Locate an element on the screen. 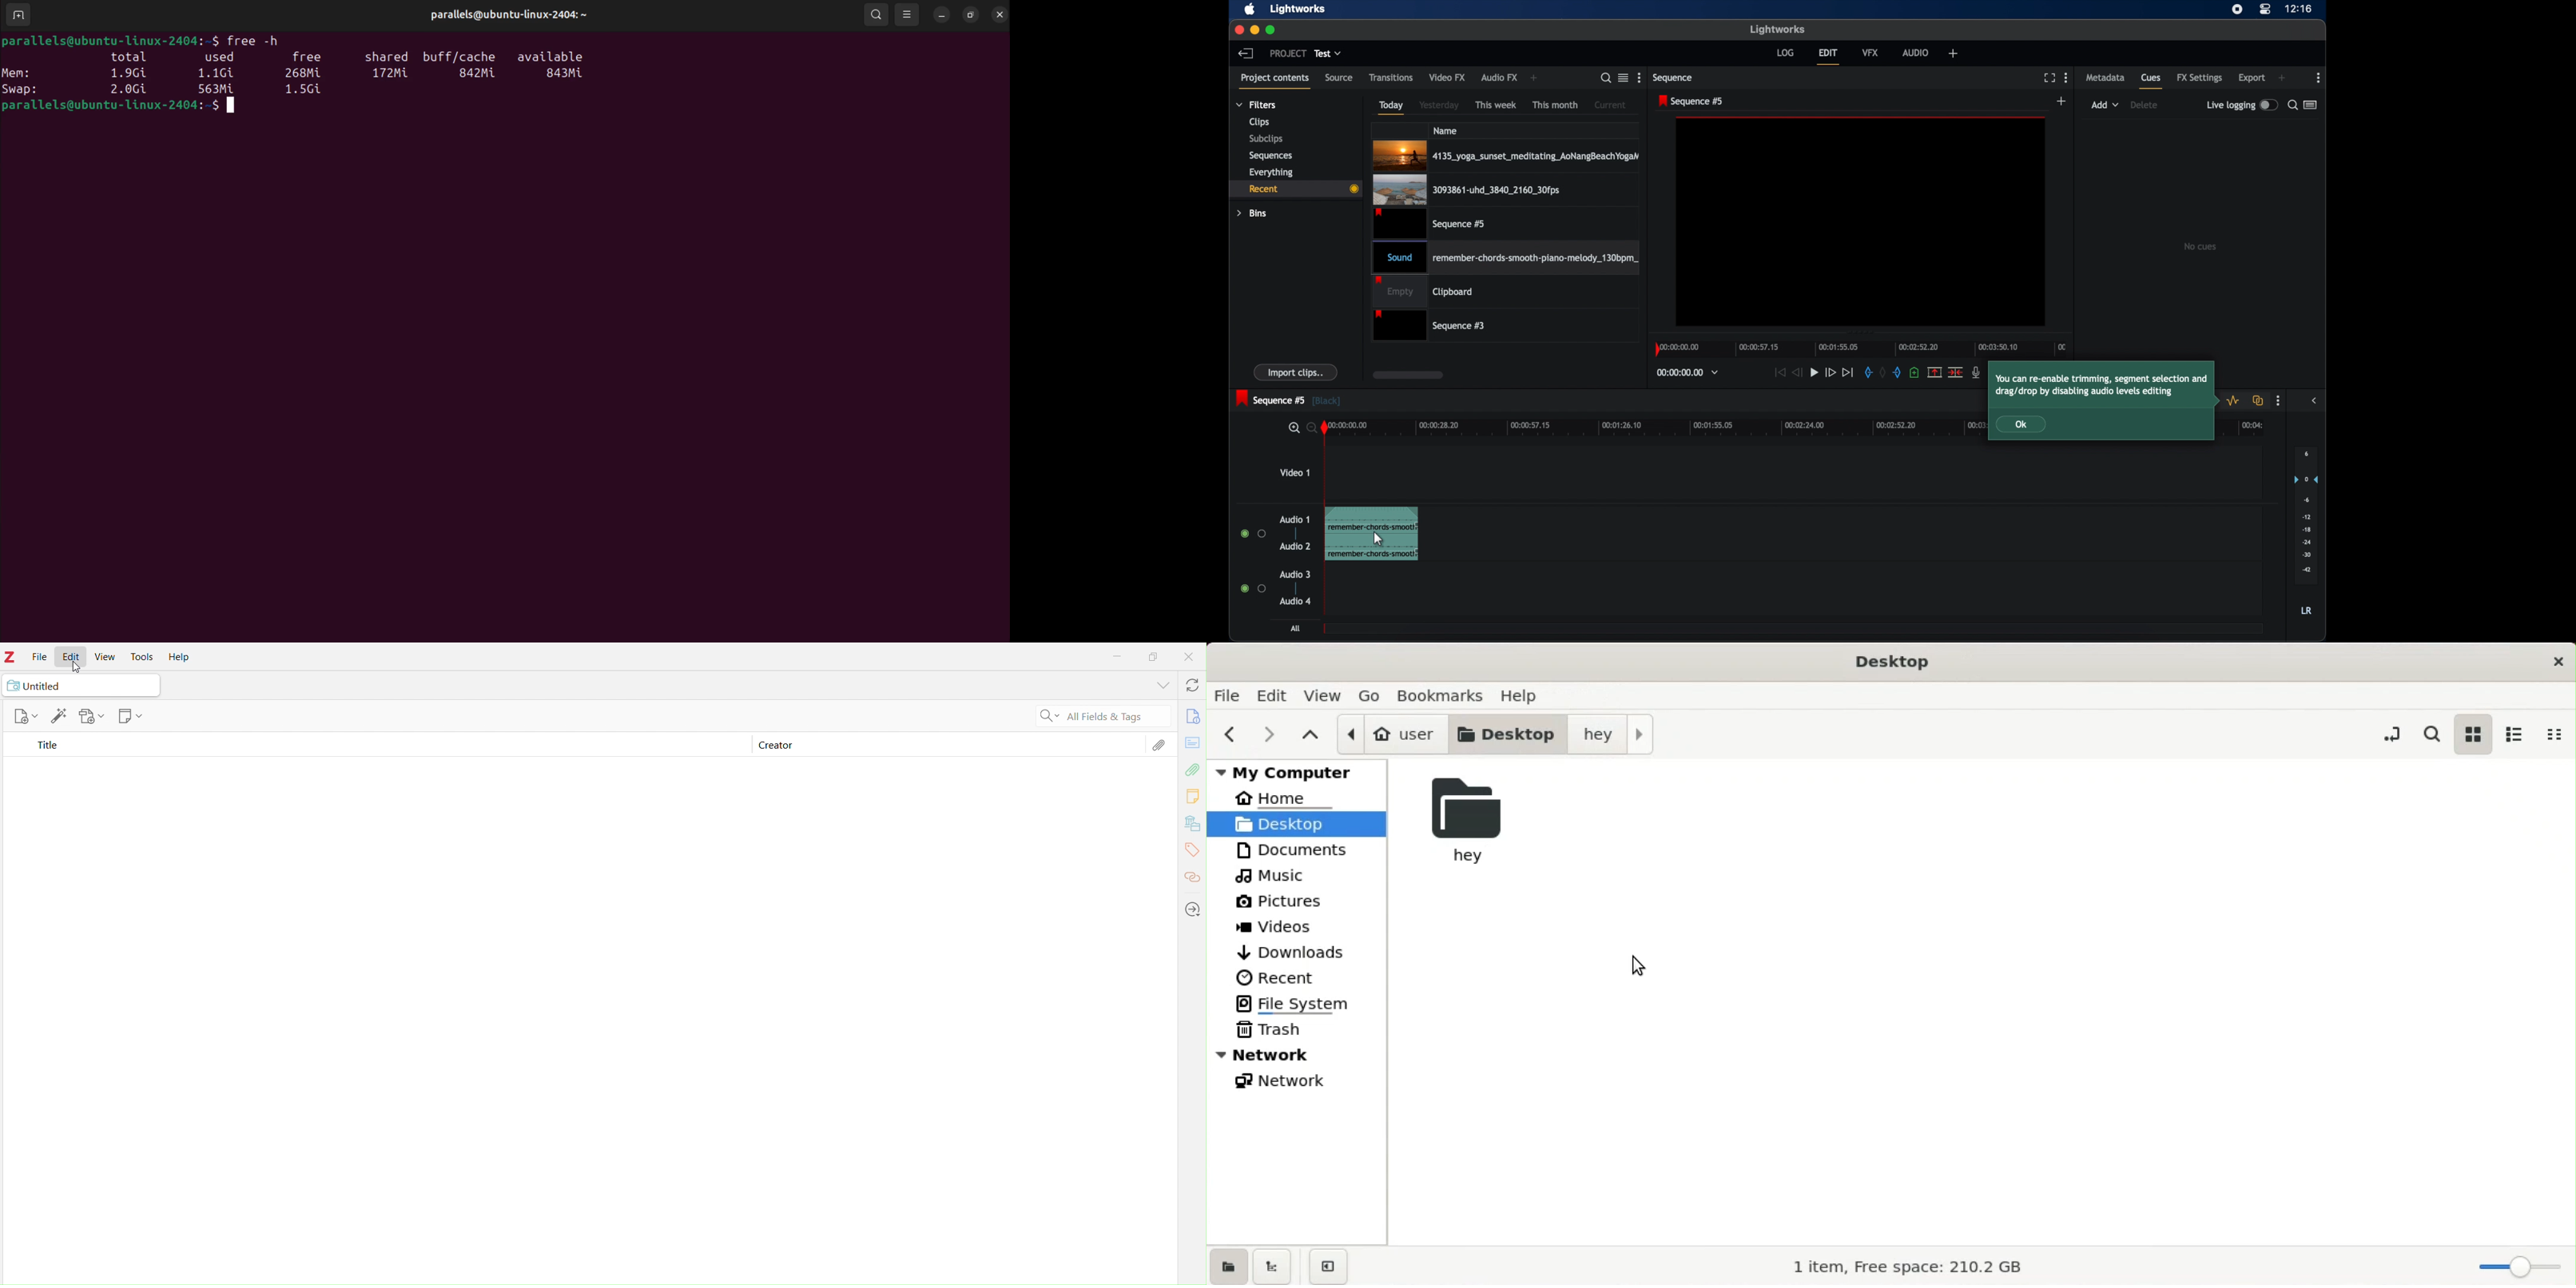 This screenshot has height=1288, width=2576. network is located at coordinates (1284, 1080).